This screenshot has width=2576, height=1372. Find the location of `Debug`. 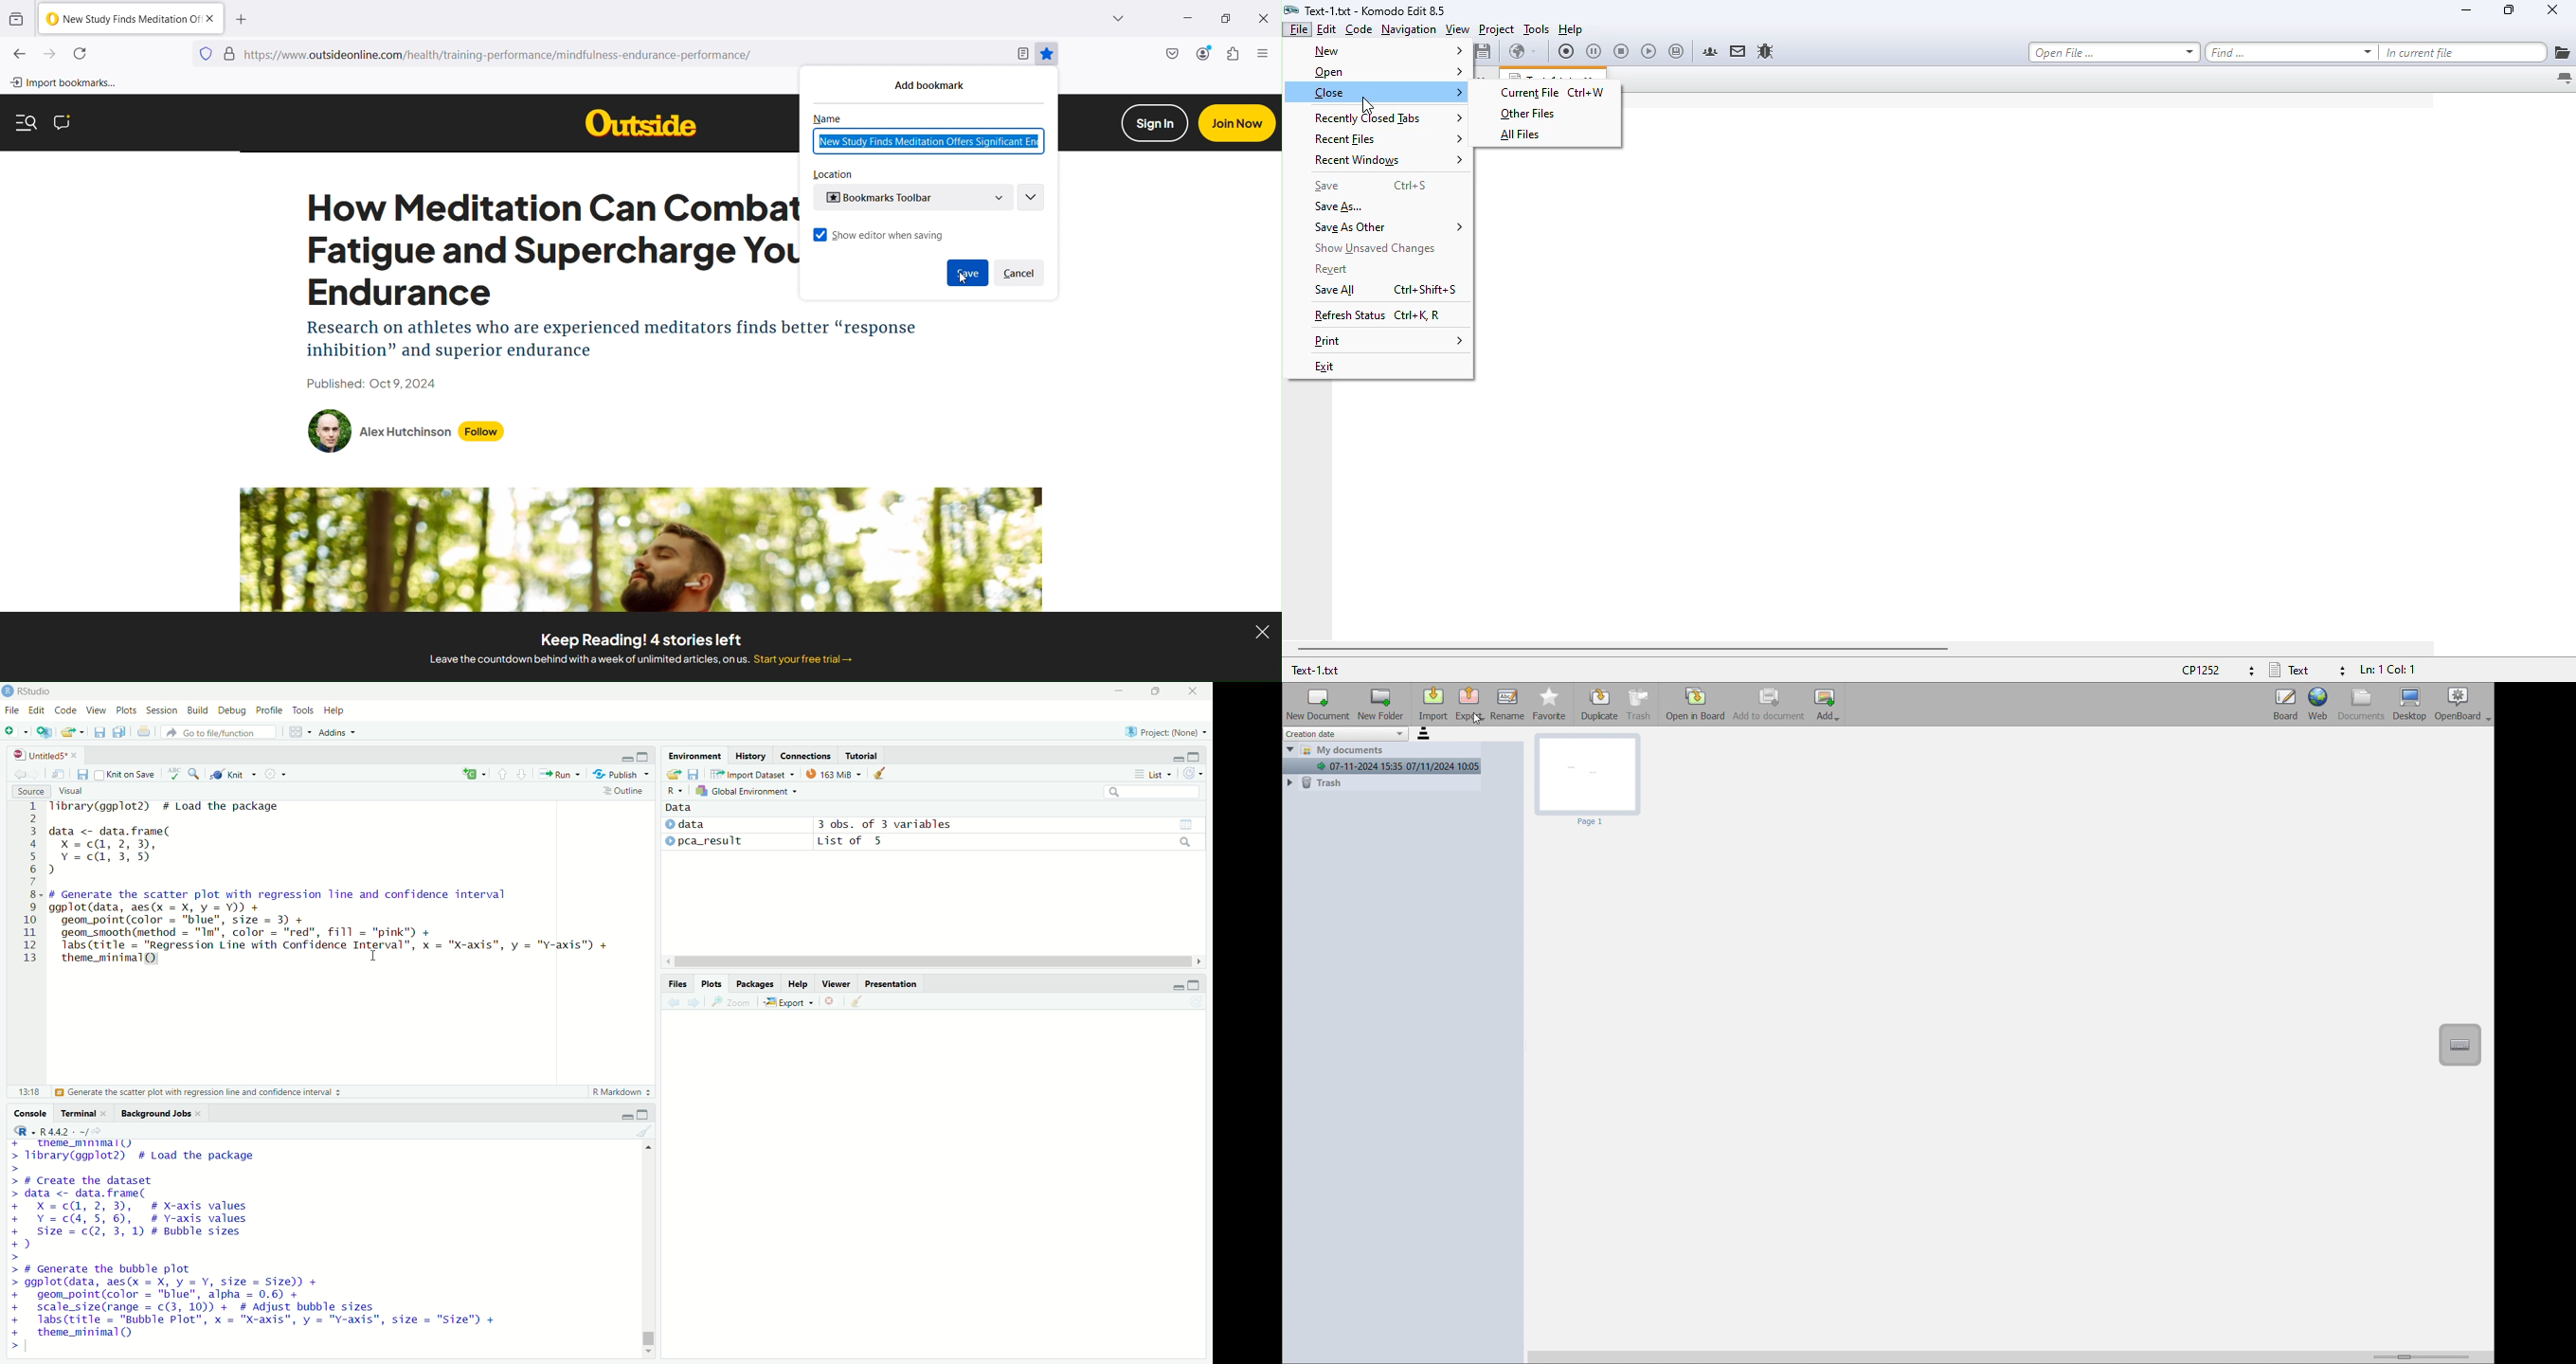

Debug is located at coordinates (232, 710).